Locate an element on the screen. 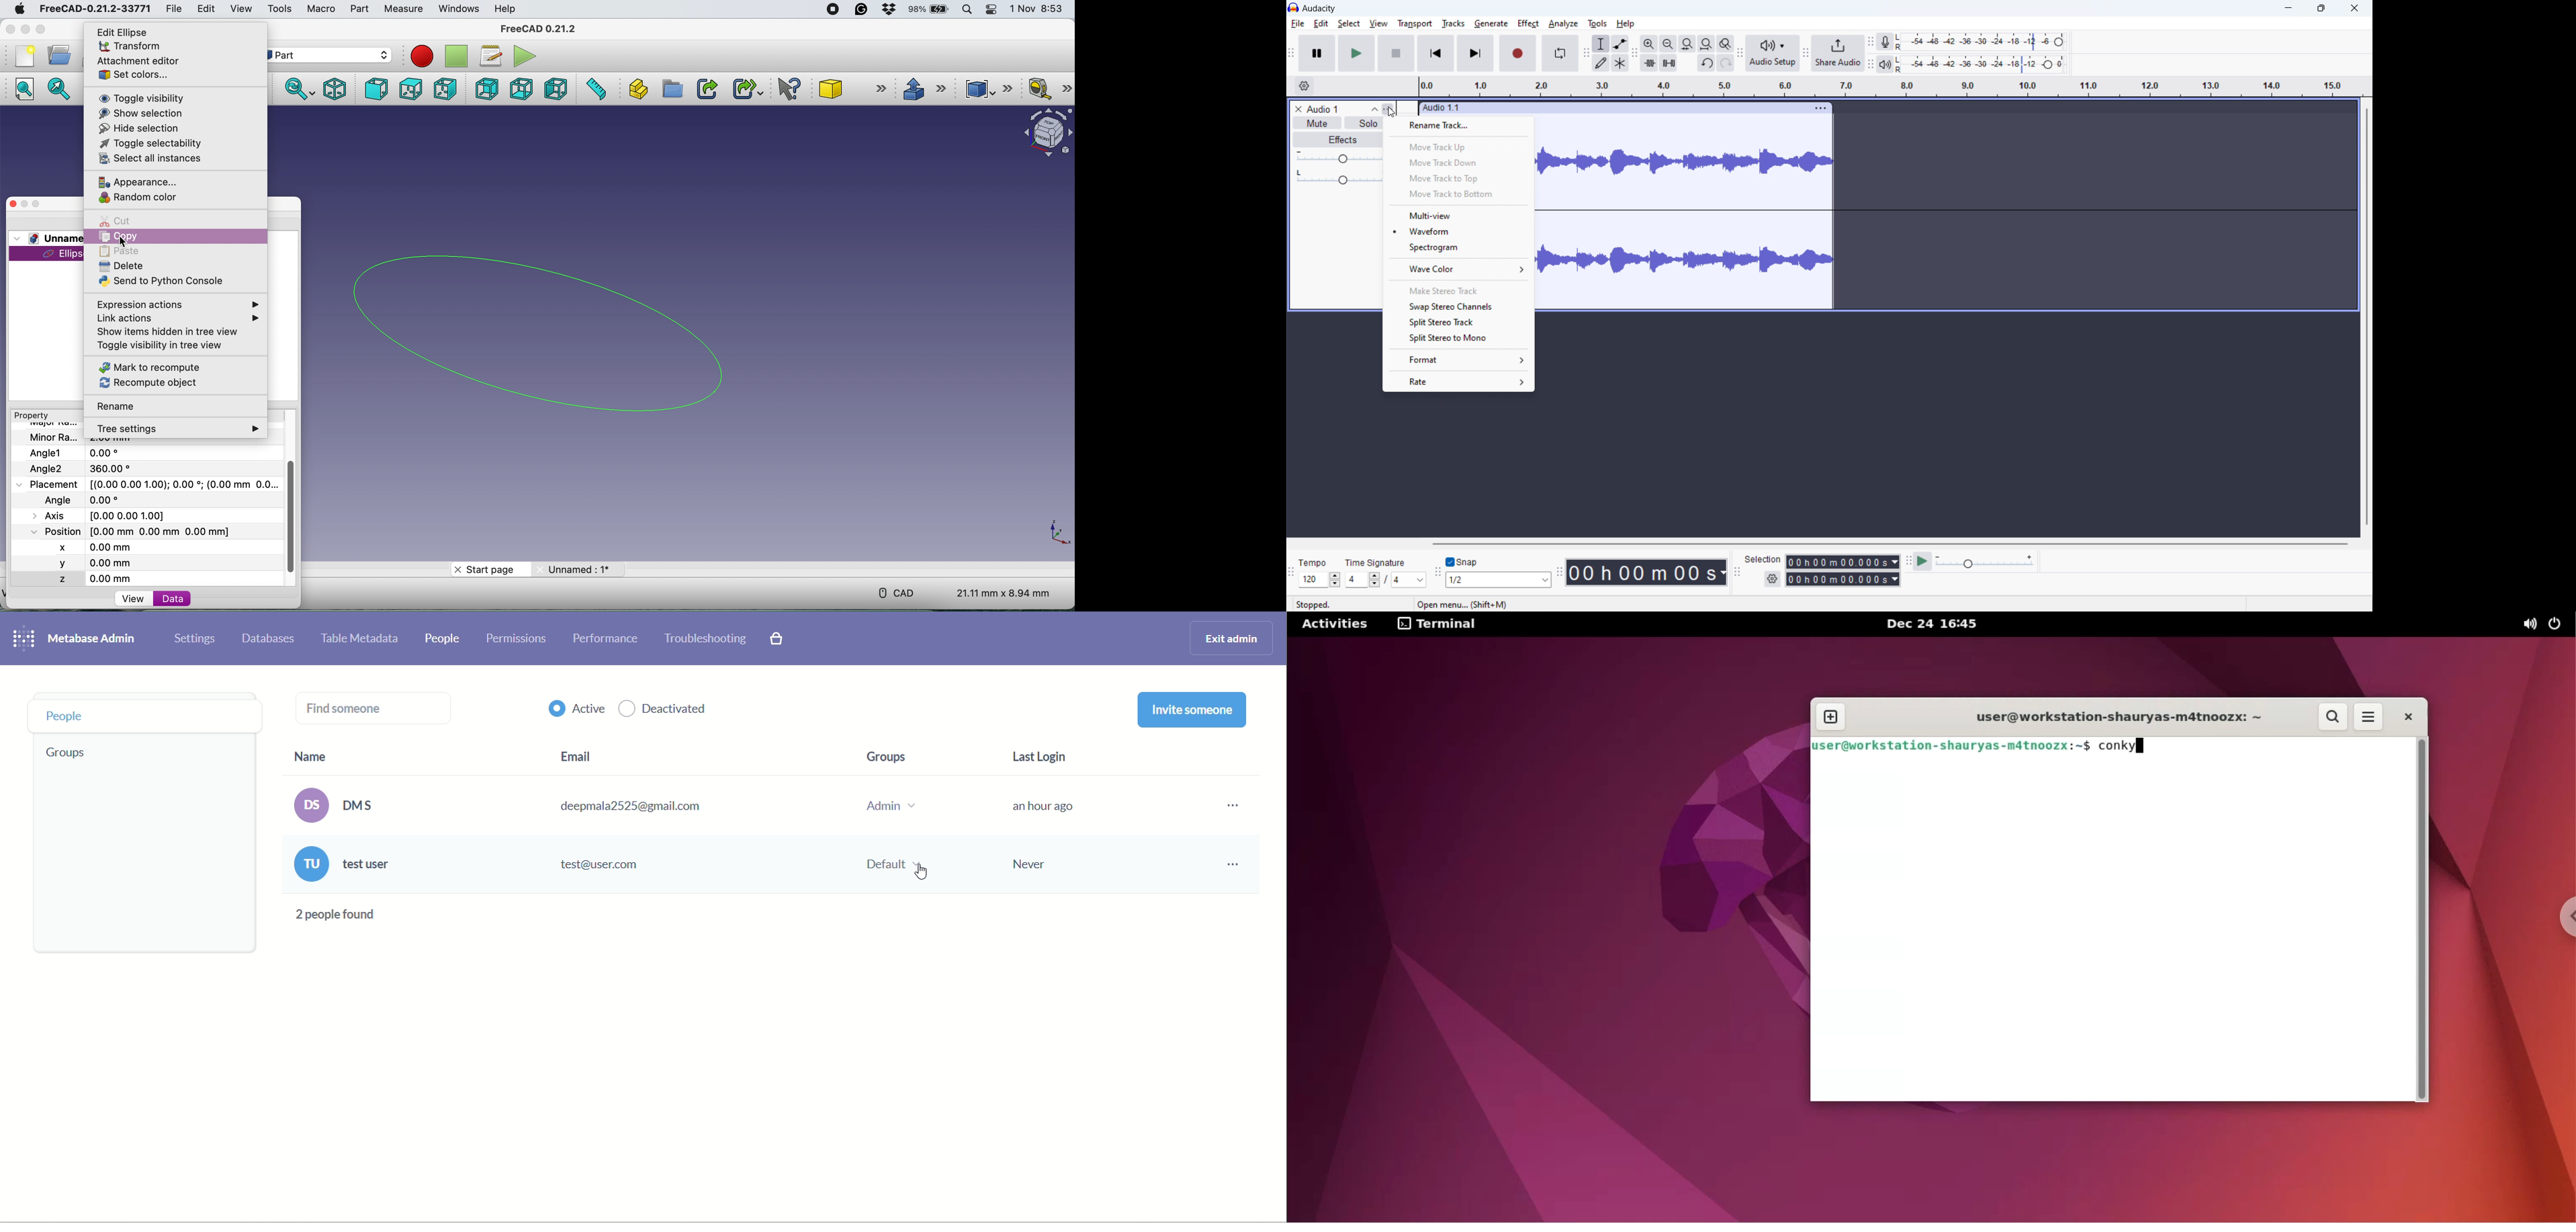 This screenshot has width=2576, height=1232. wave color is located at coordinates (1458, 269).